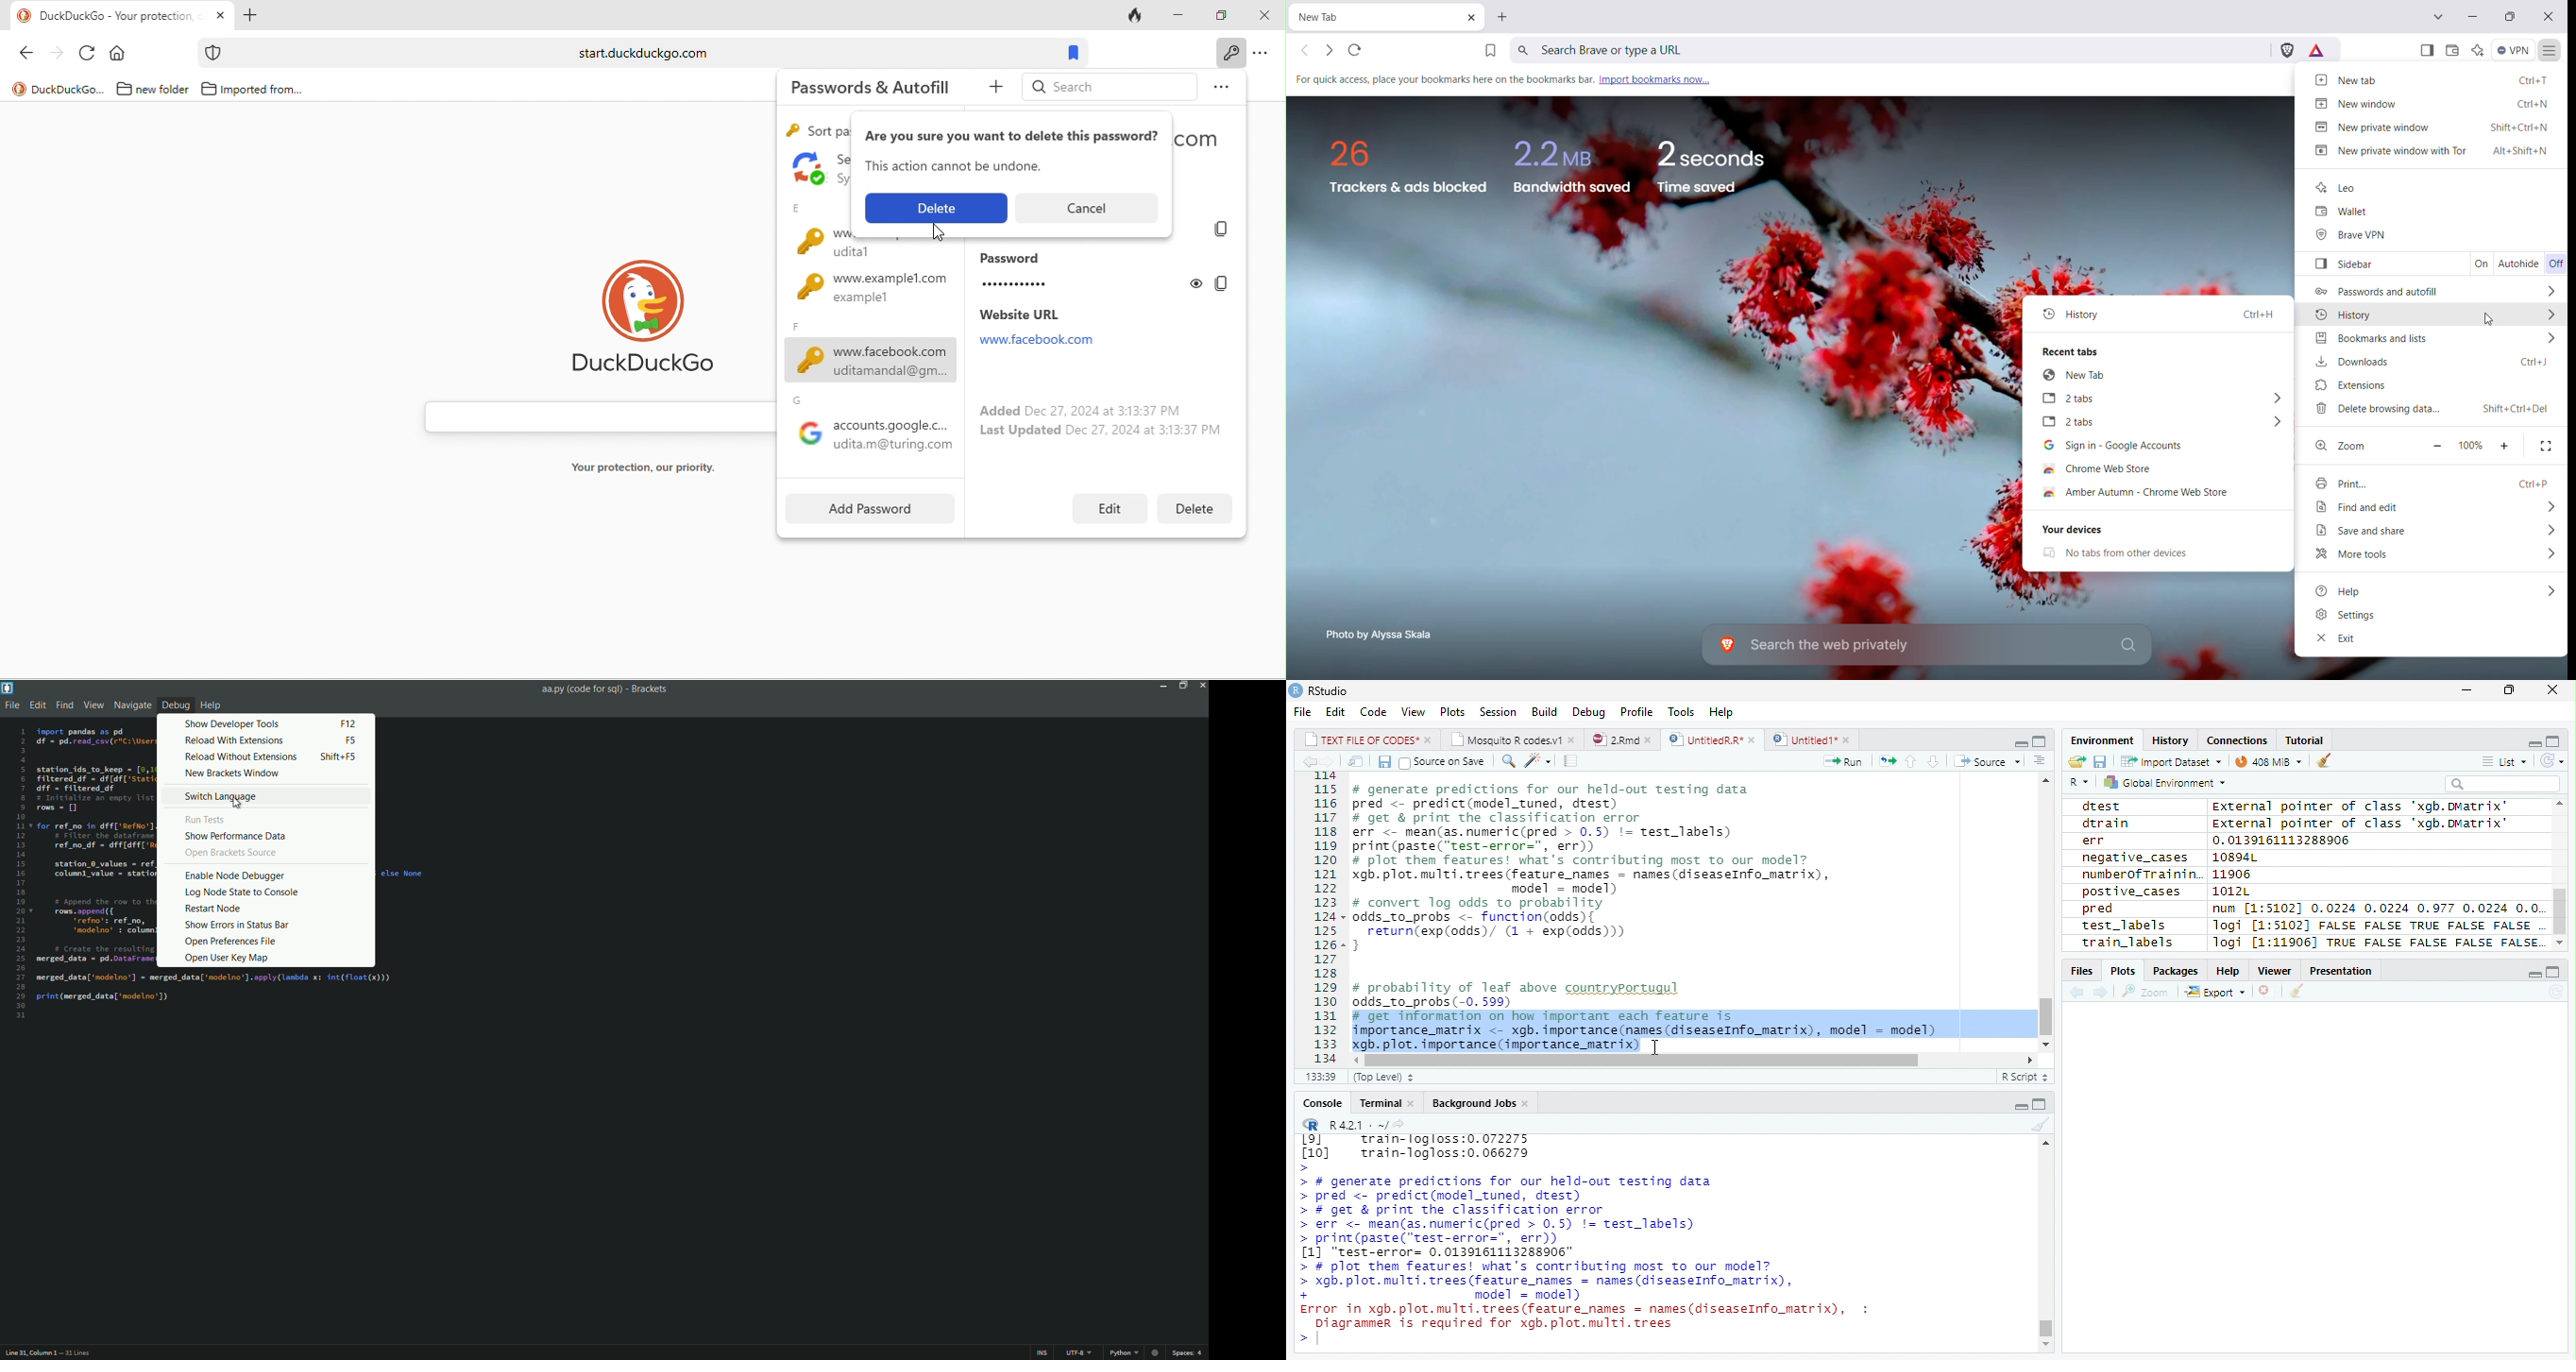 This screenshot has height=1372, width=2576. Describe the element at coordinates (1413, 712) in the screenshot. I see `View` at that location.